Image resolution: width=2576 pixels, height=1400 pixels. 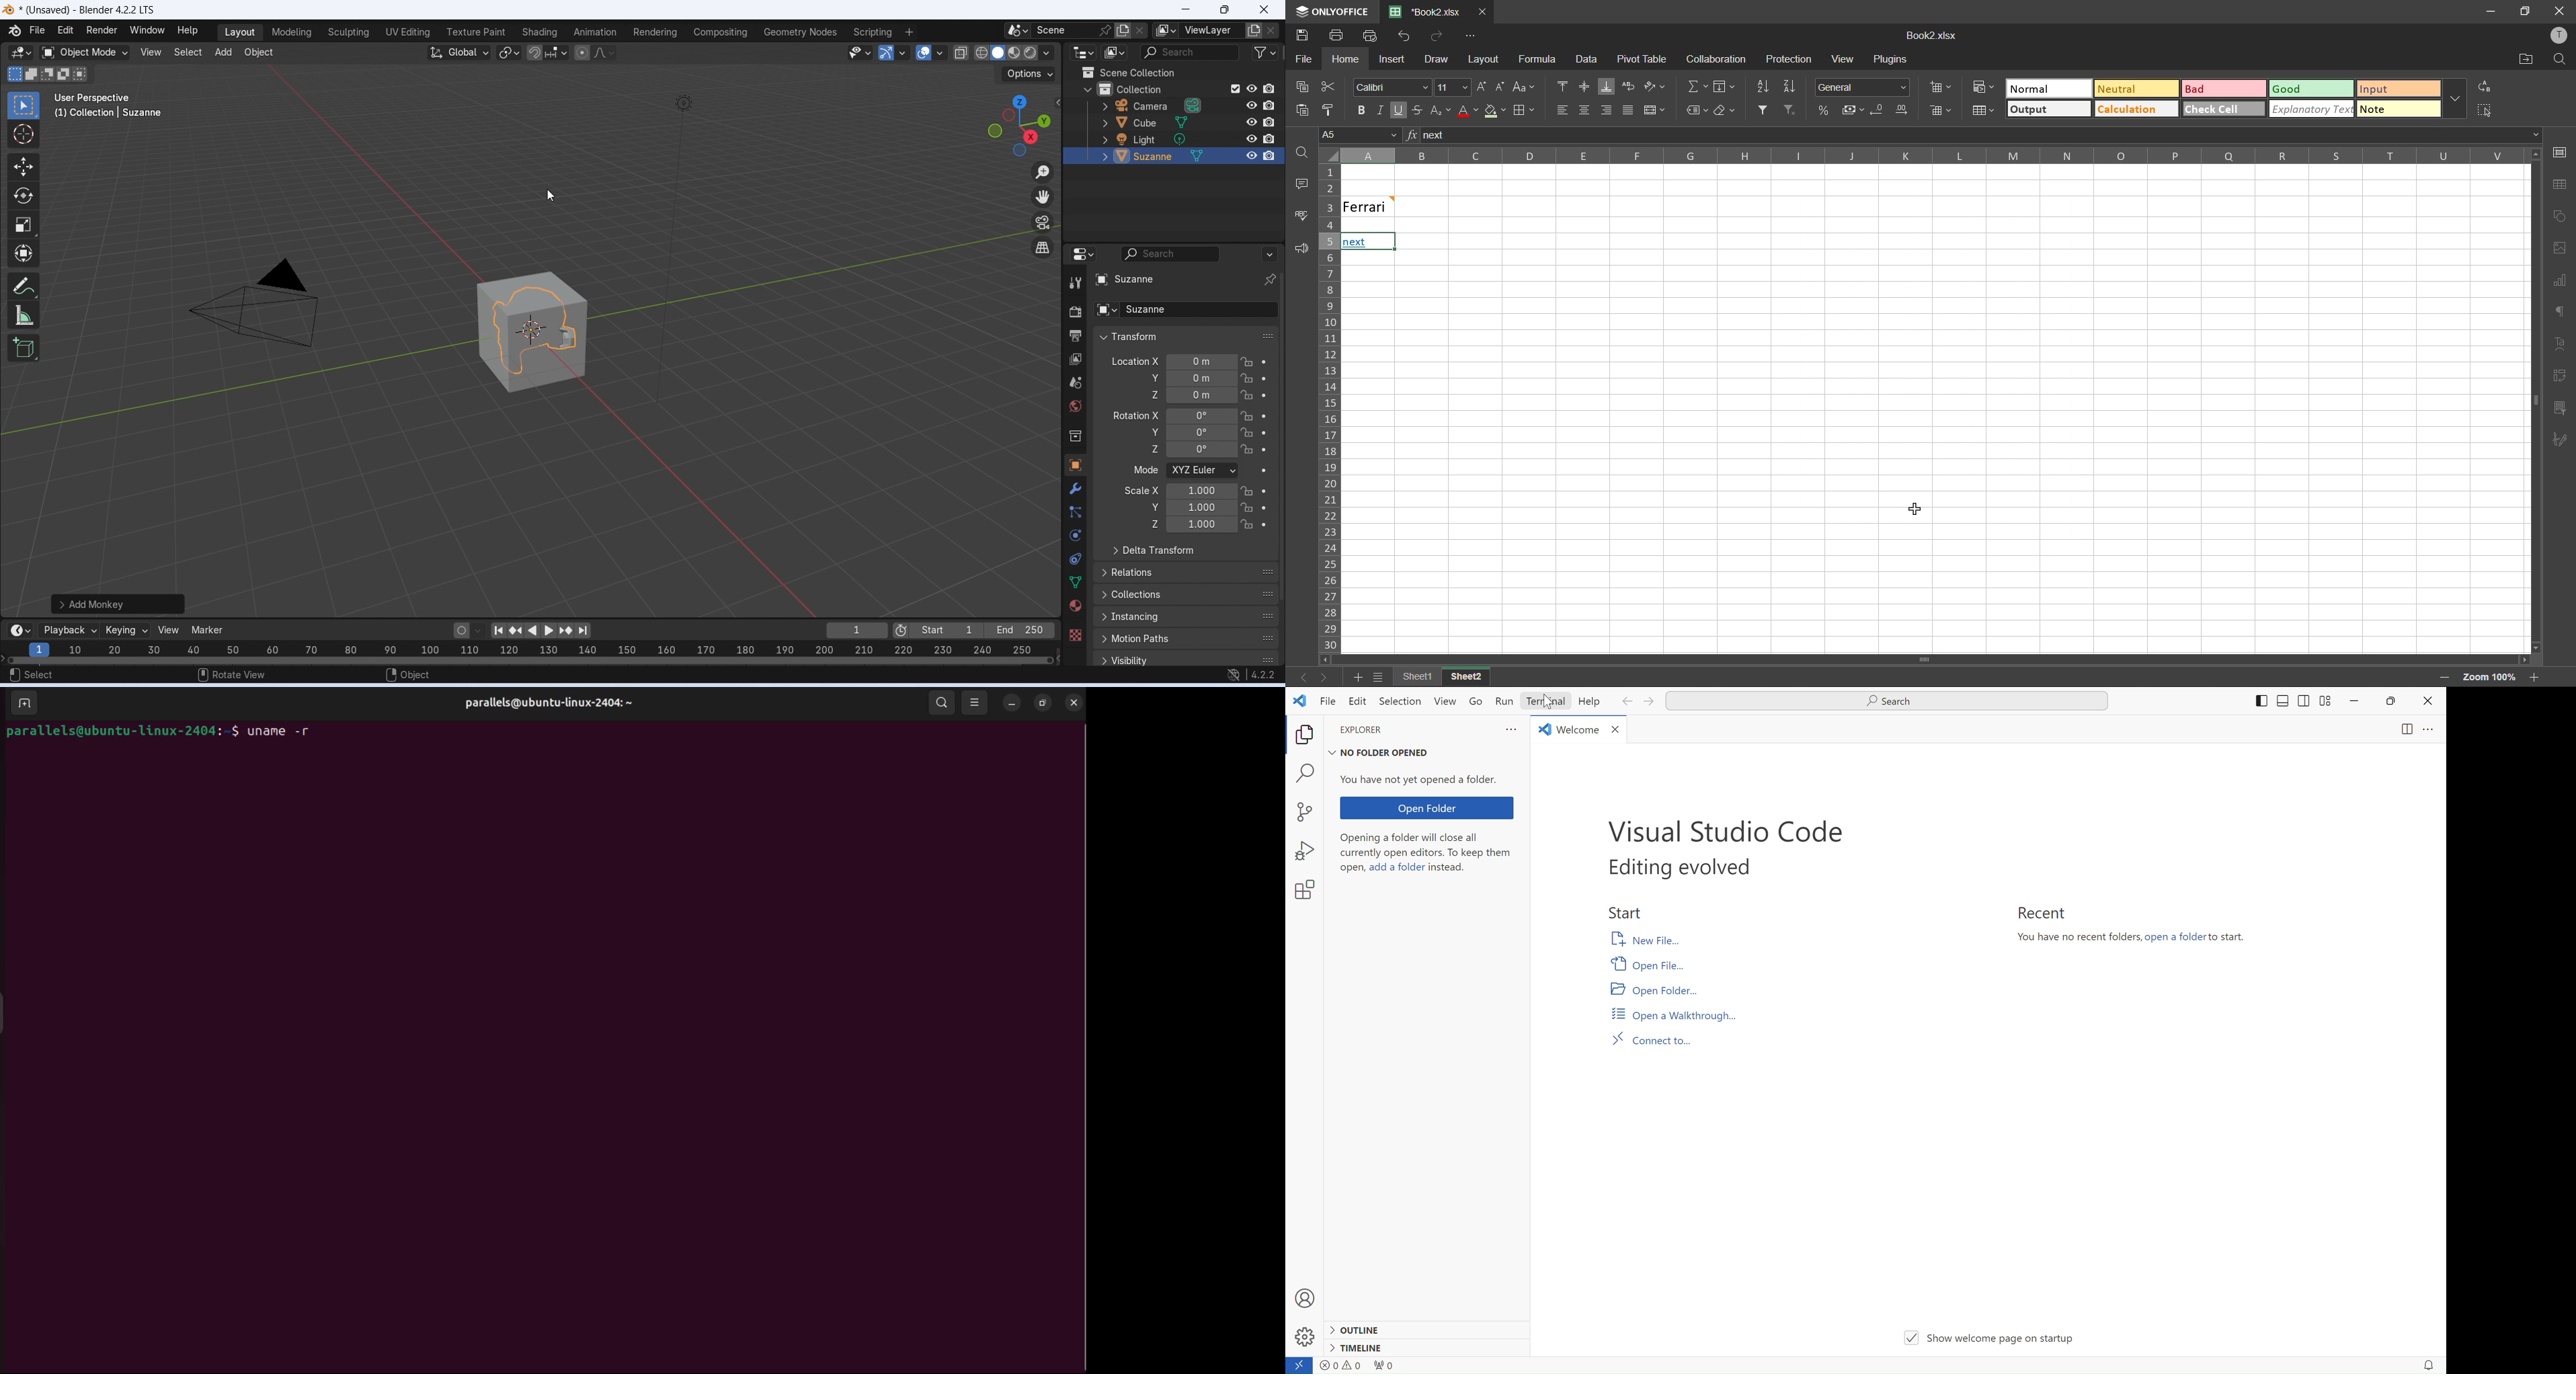 What do you see at coordinates (540, 702) in the screenshot?
I see `parallels@ubuntu-linux-2404: ~` at bounding box center [540, 702].